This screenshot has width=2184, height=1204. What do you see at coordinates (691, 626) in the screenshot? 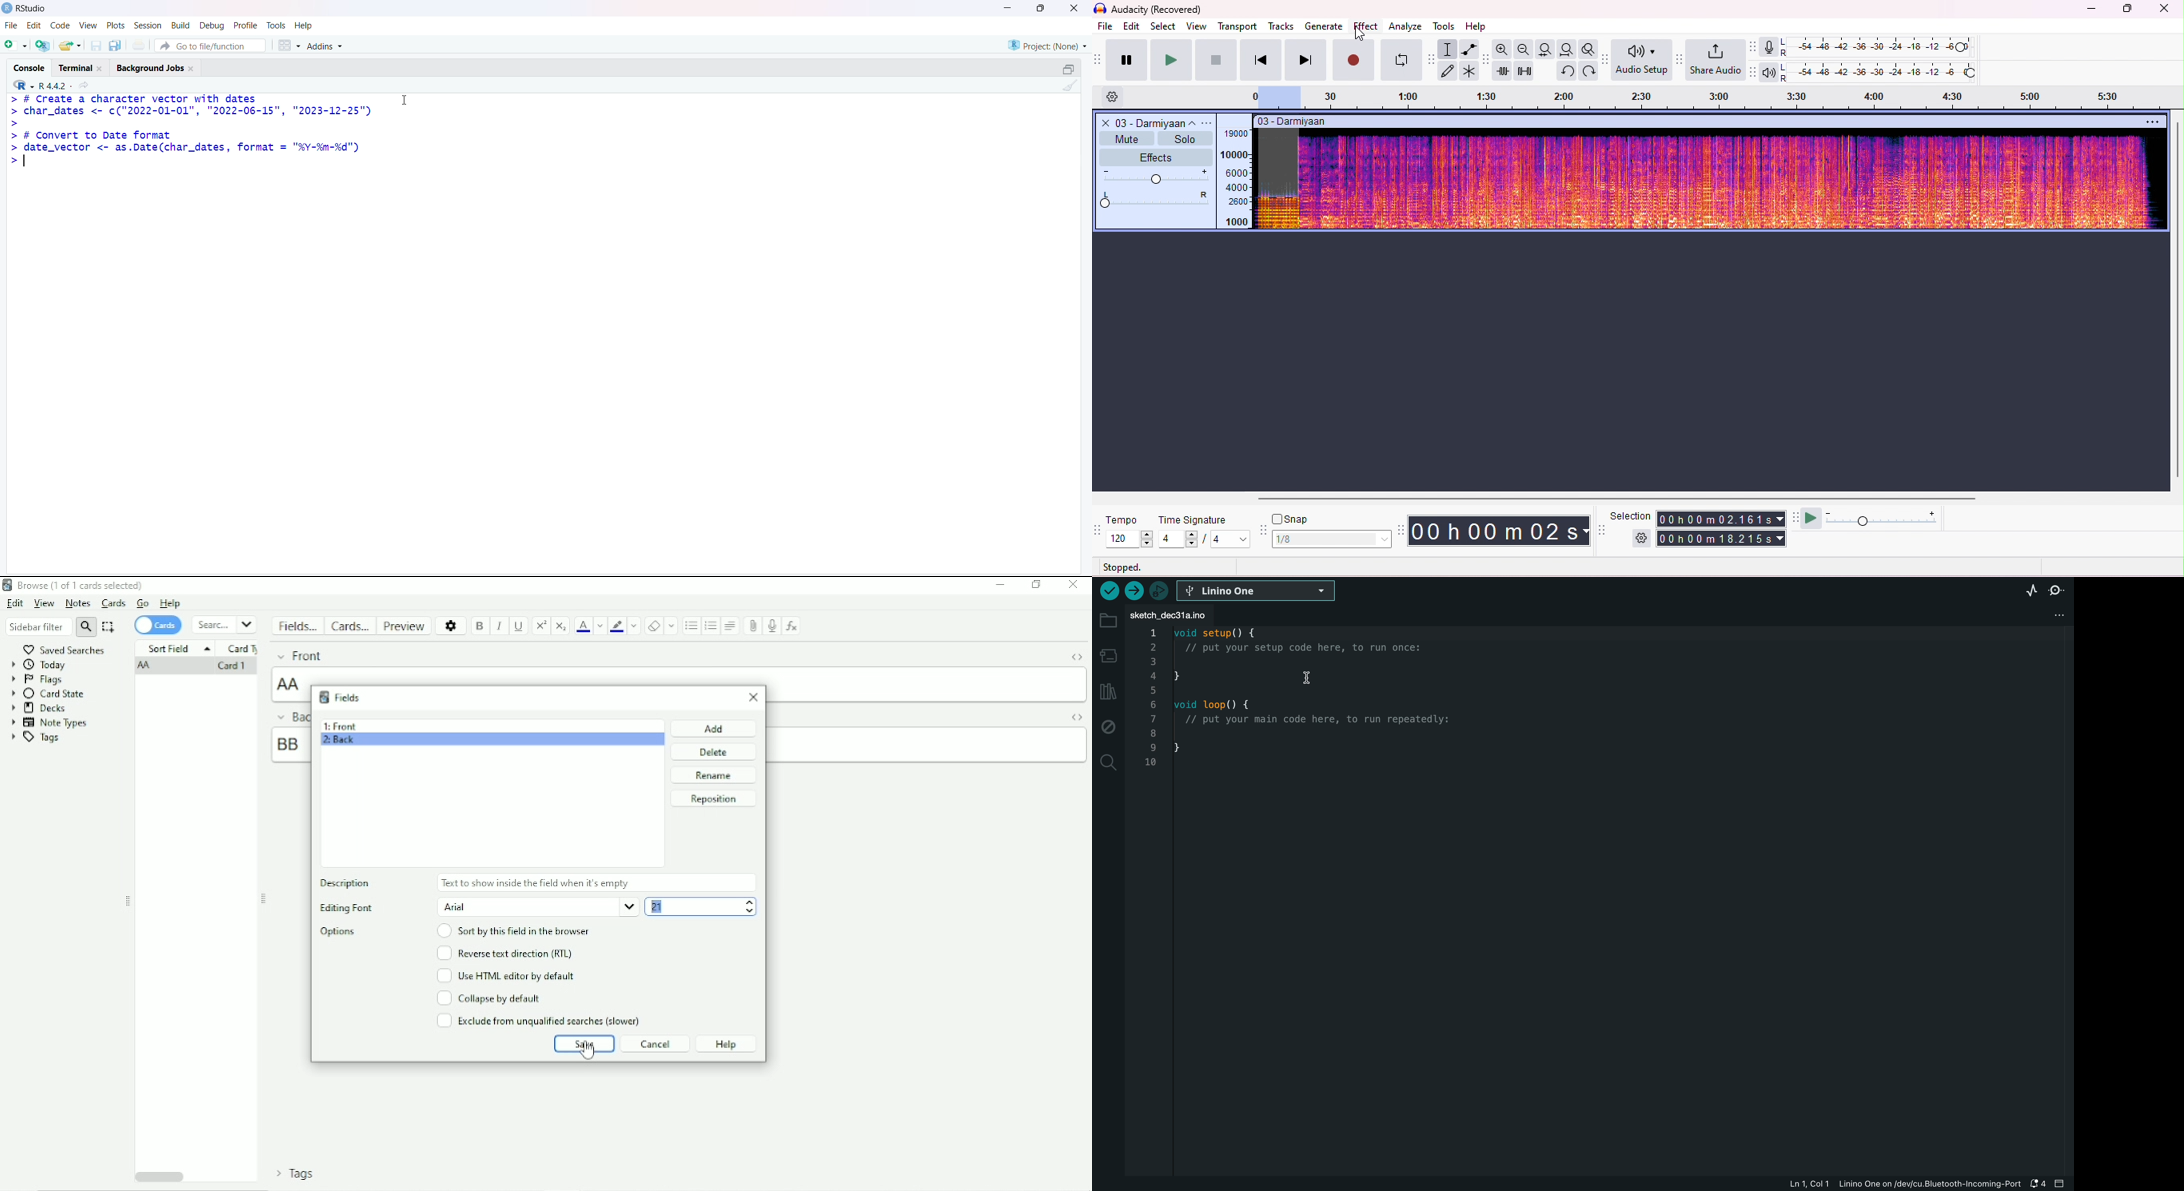
I see `Unordered list` at bounding box center [691, 626].